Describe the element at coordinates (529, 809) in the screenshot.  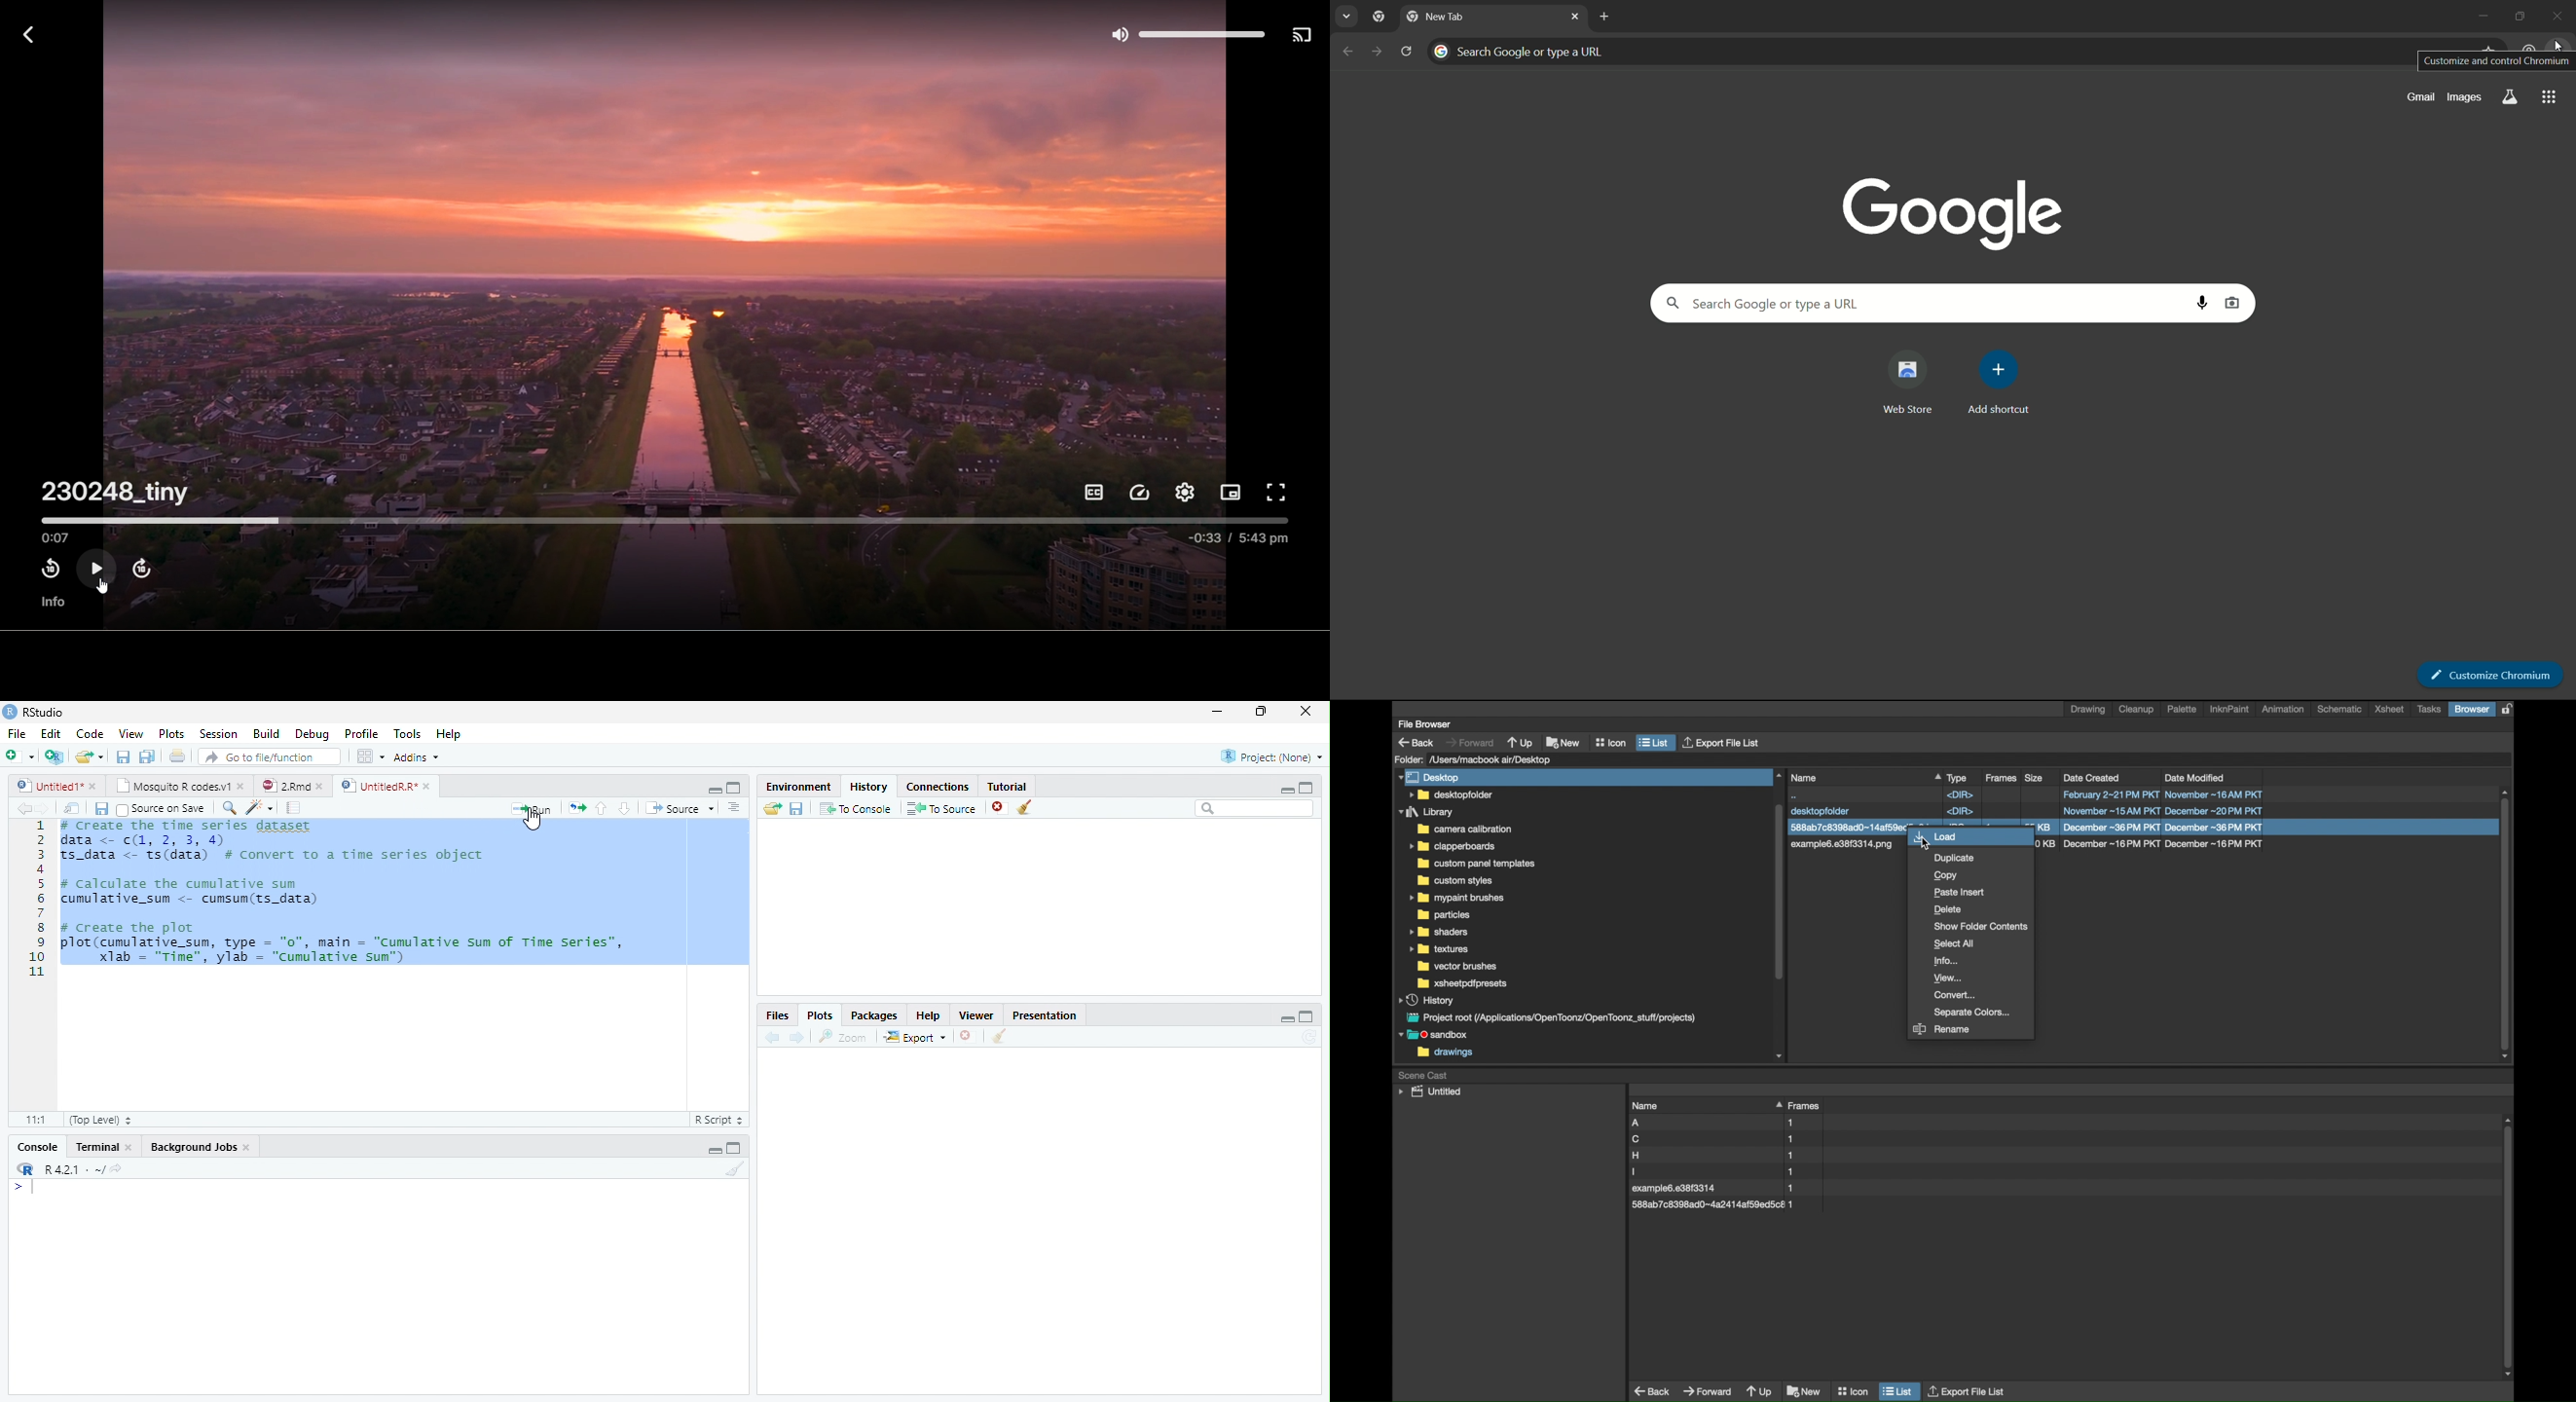
I see `Run` at that location.